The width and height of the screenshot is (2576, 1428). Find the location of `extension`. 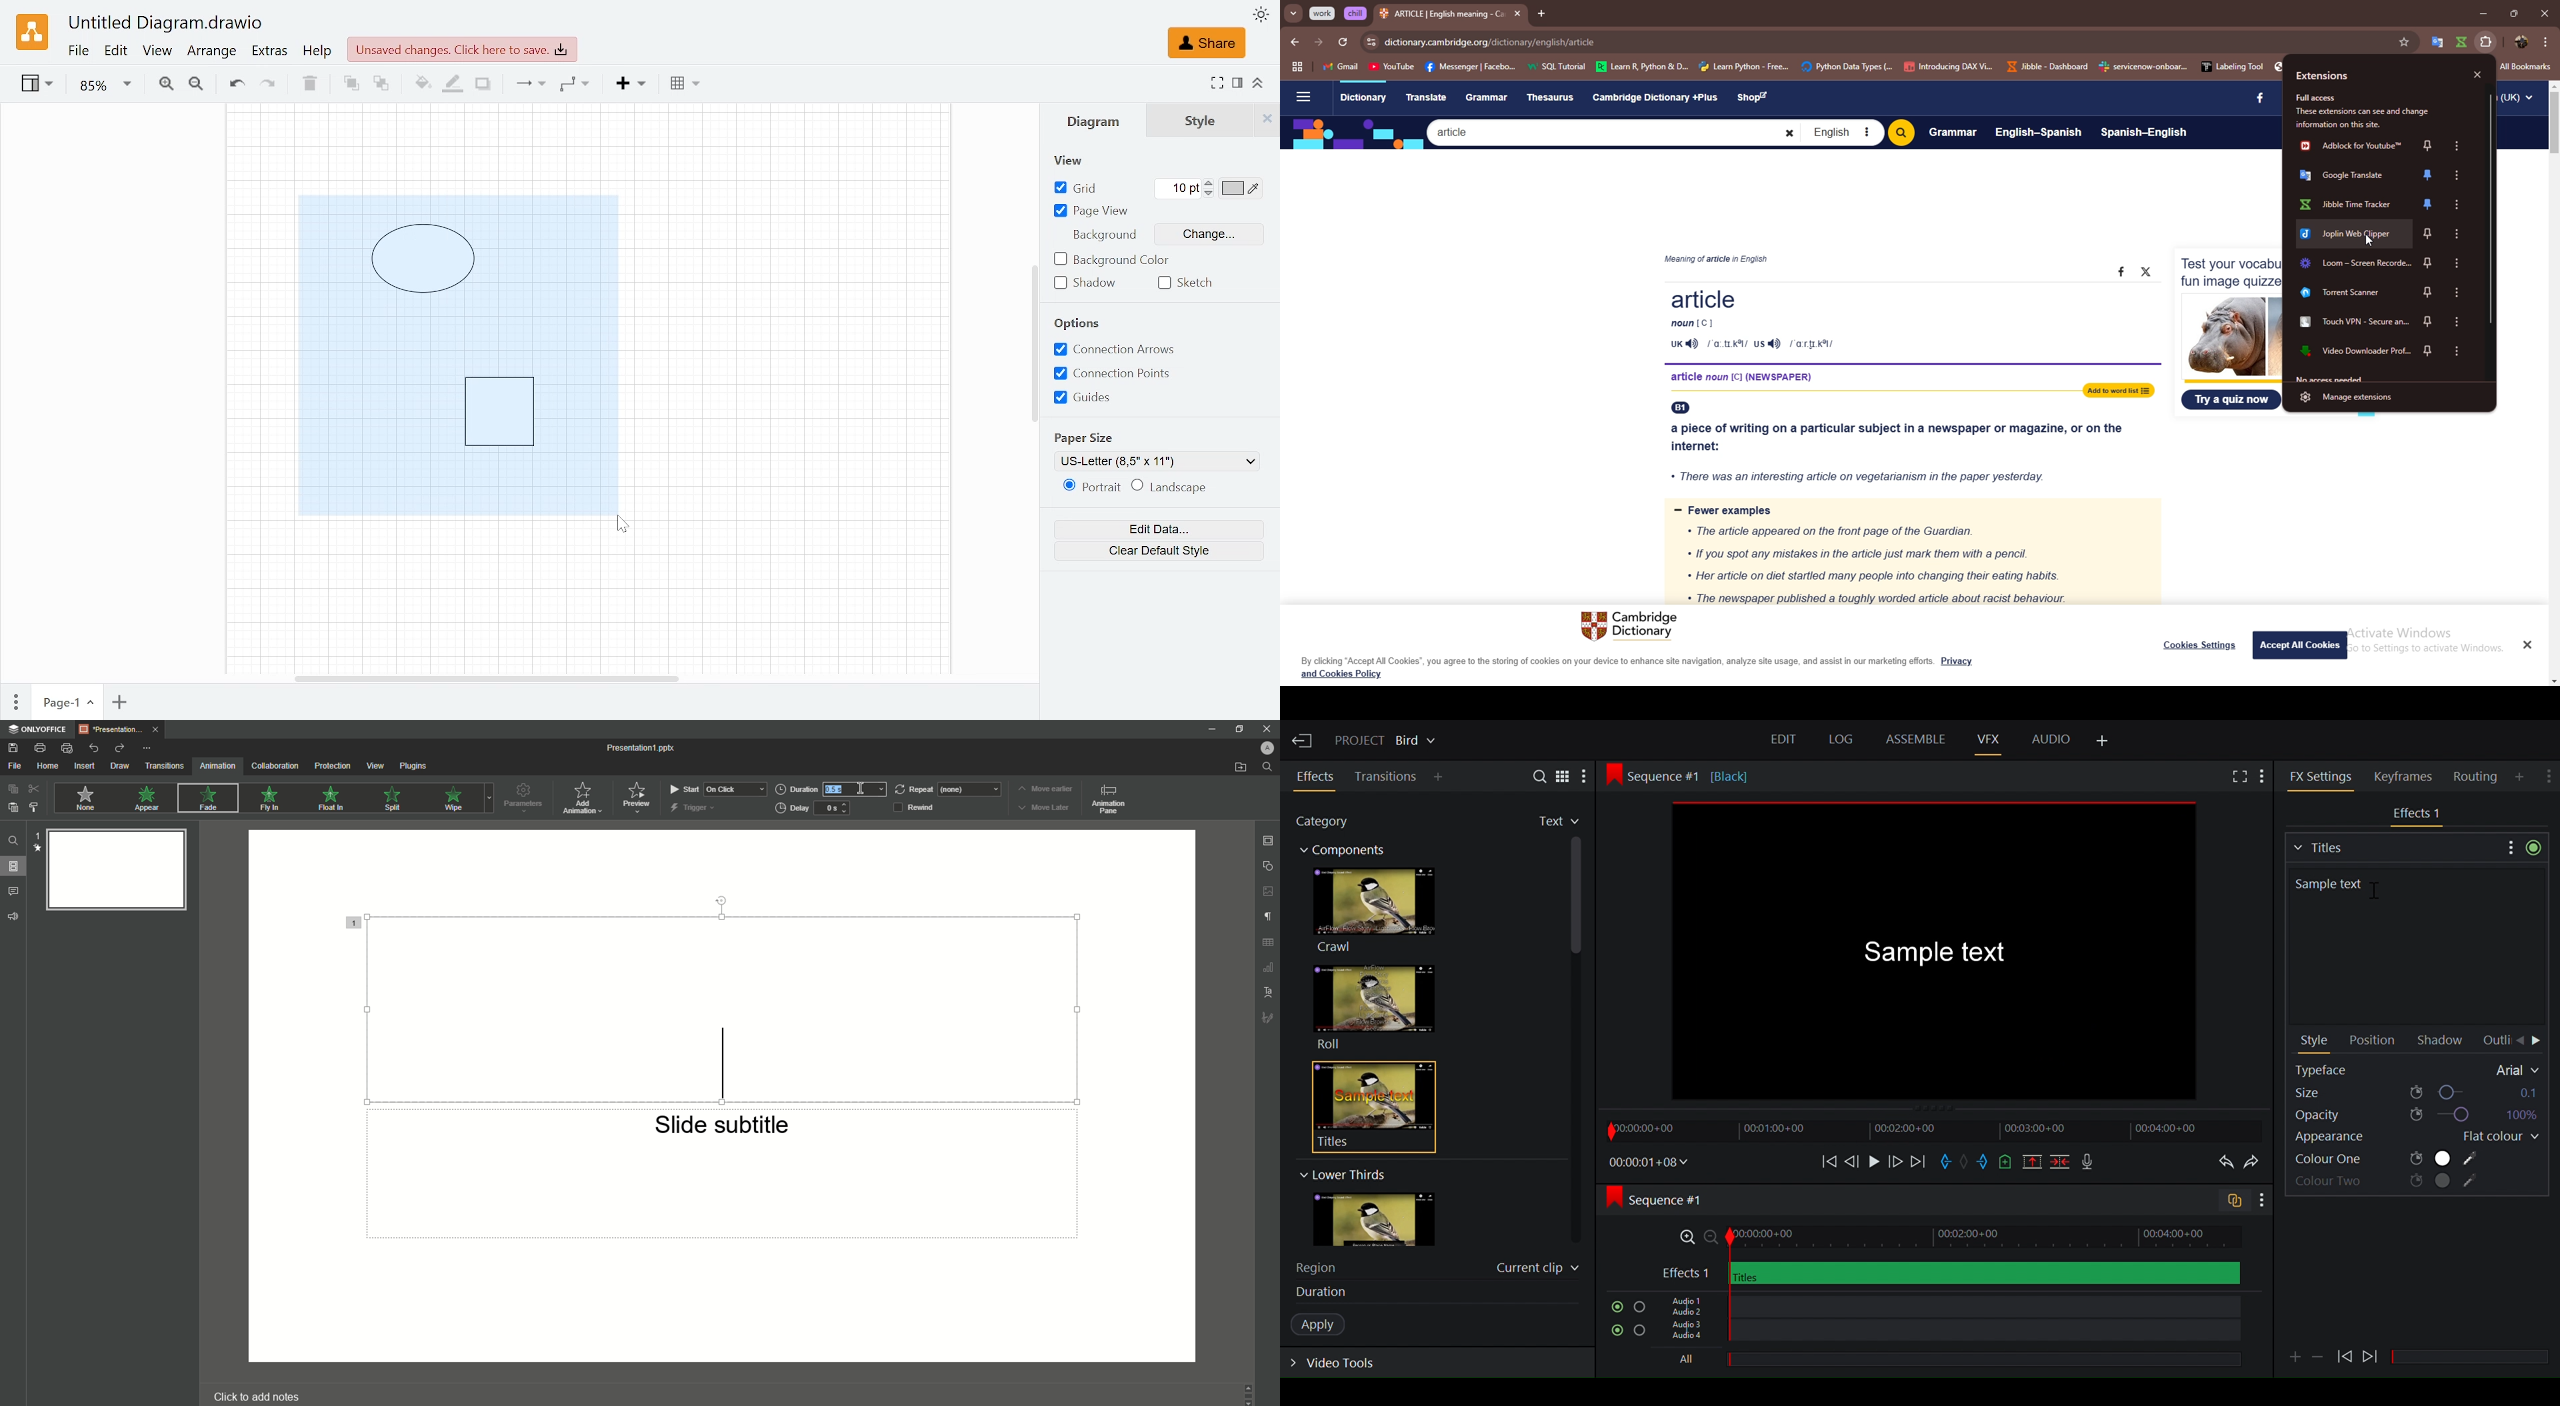

extension is located at coordinates (2353, 233).